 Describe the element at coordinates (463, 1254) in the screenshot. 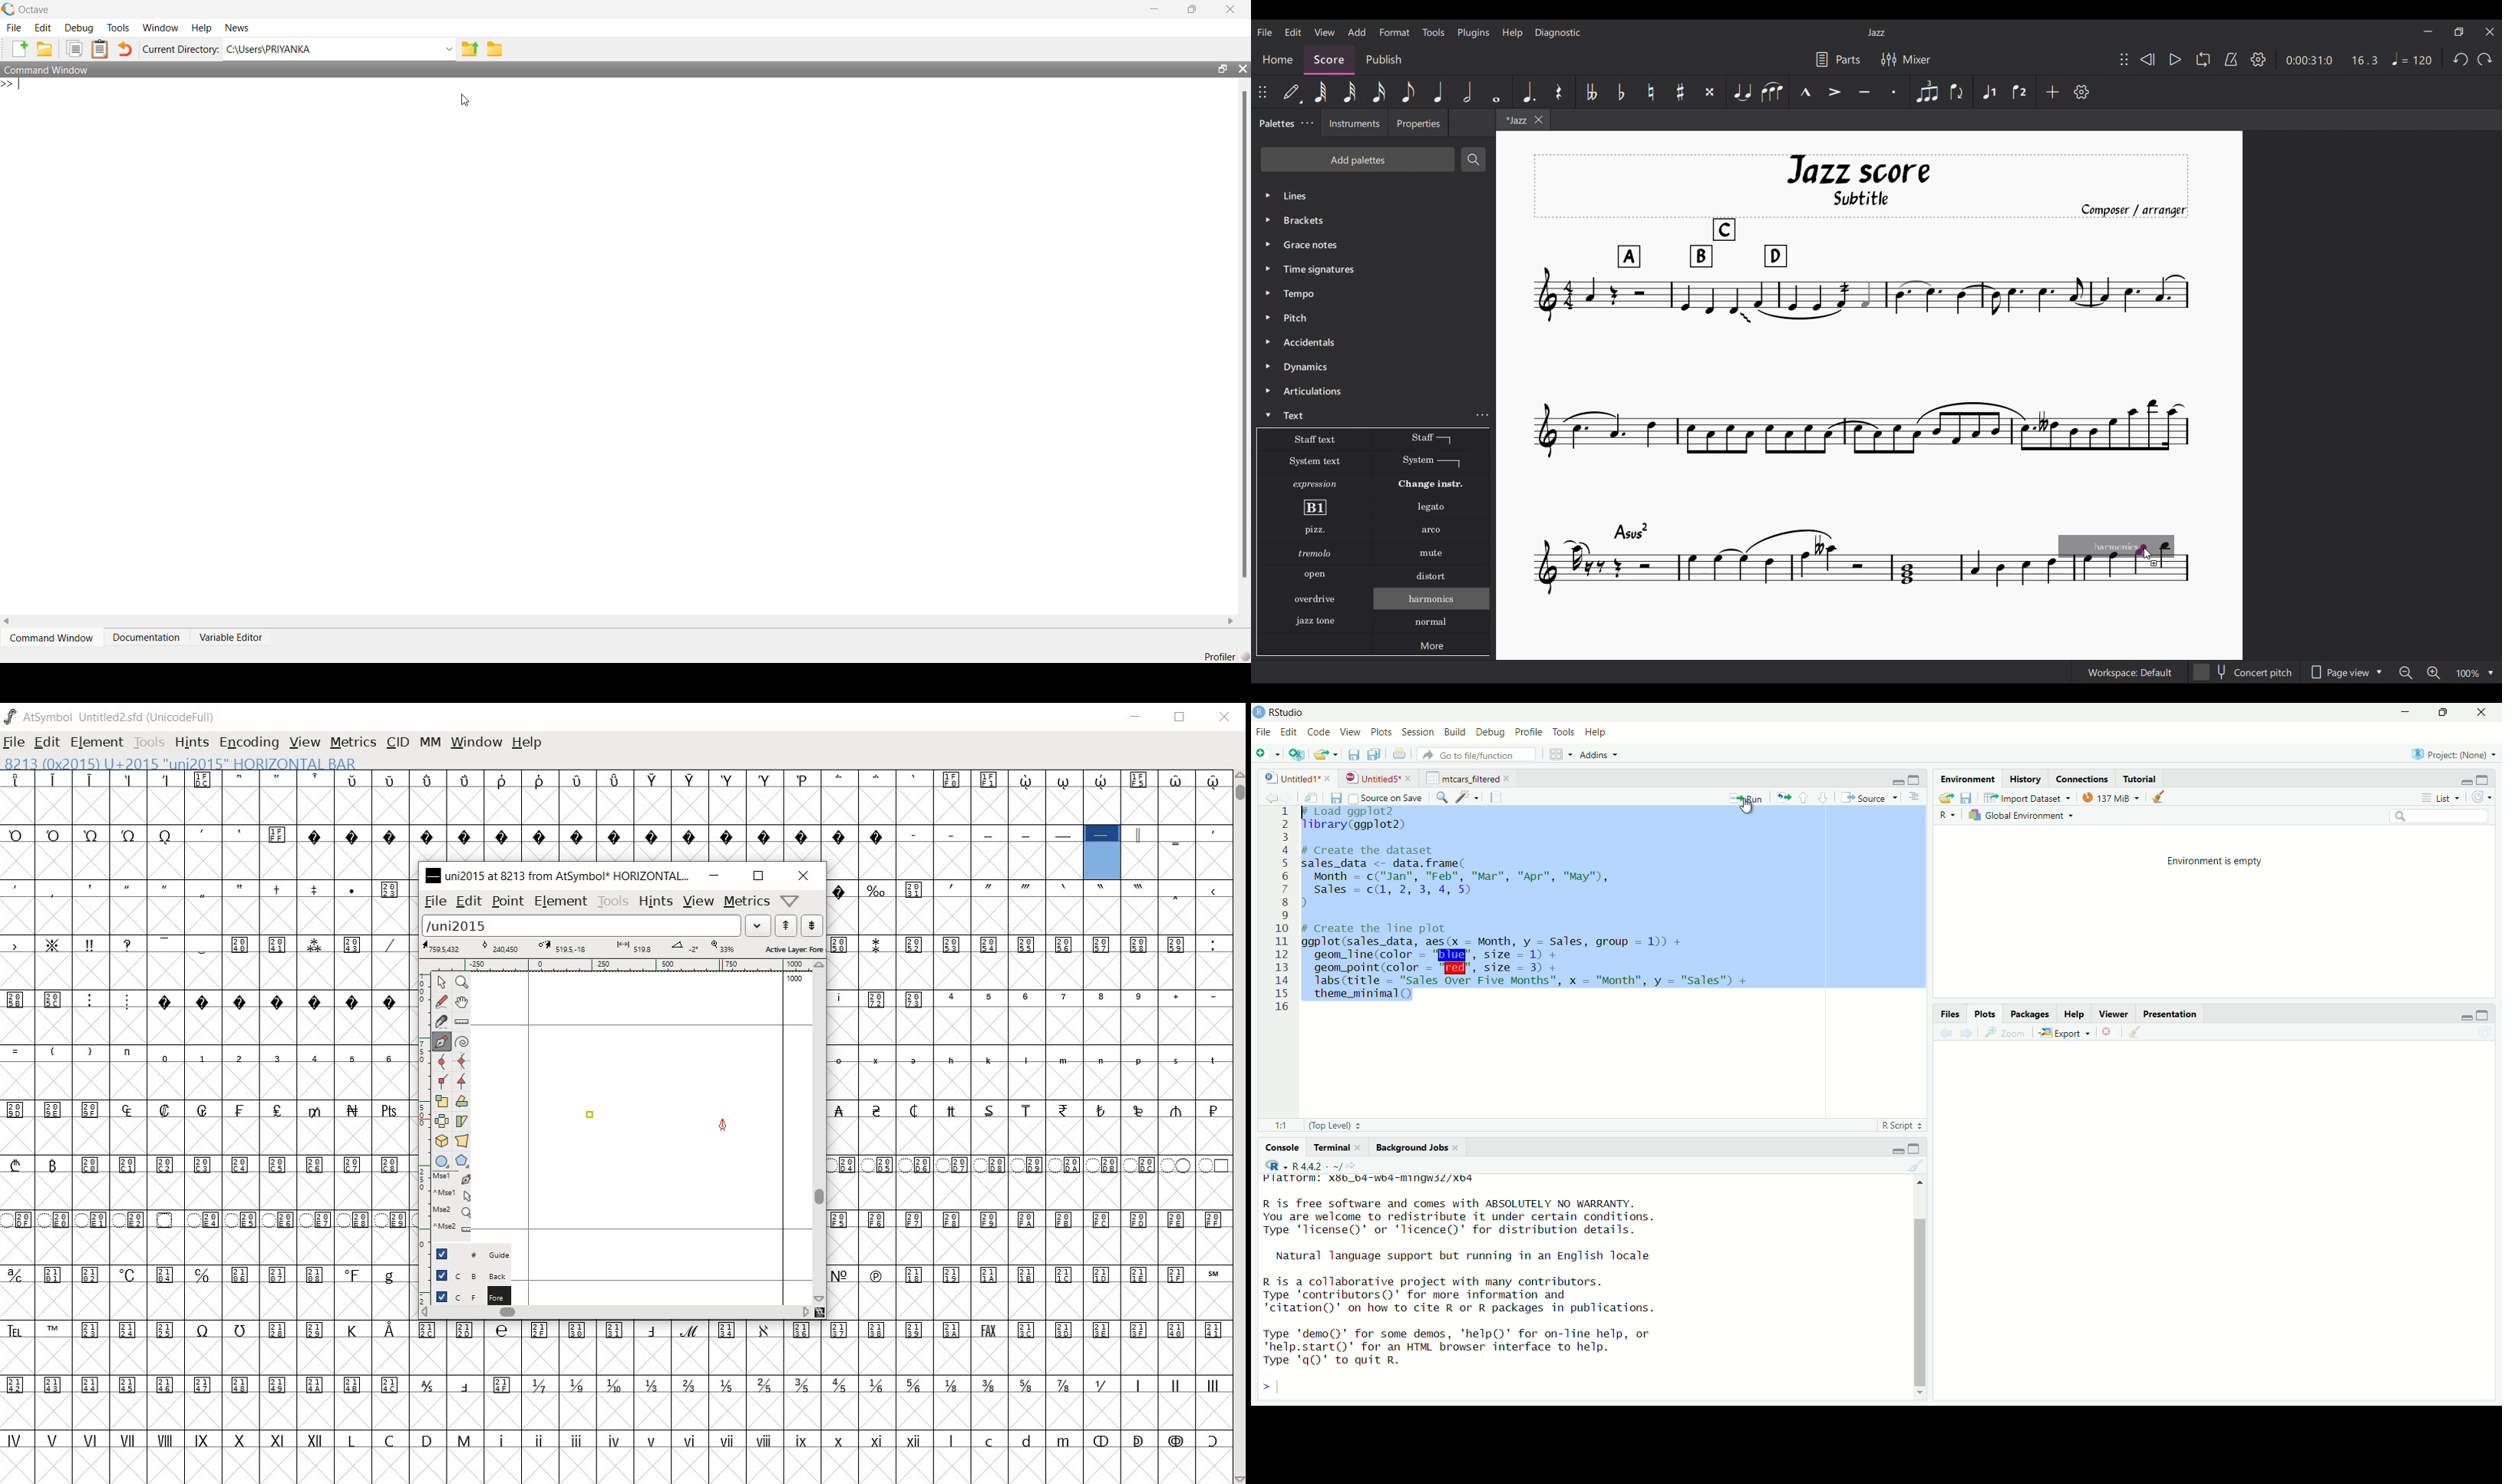

I see `Guide` at that location.